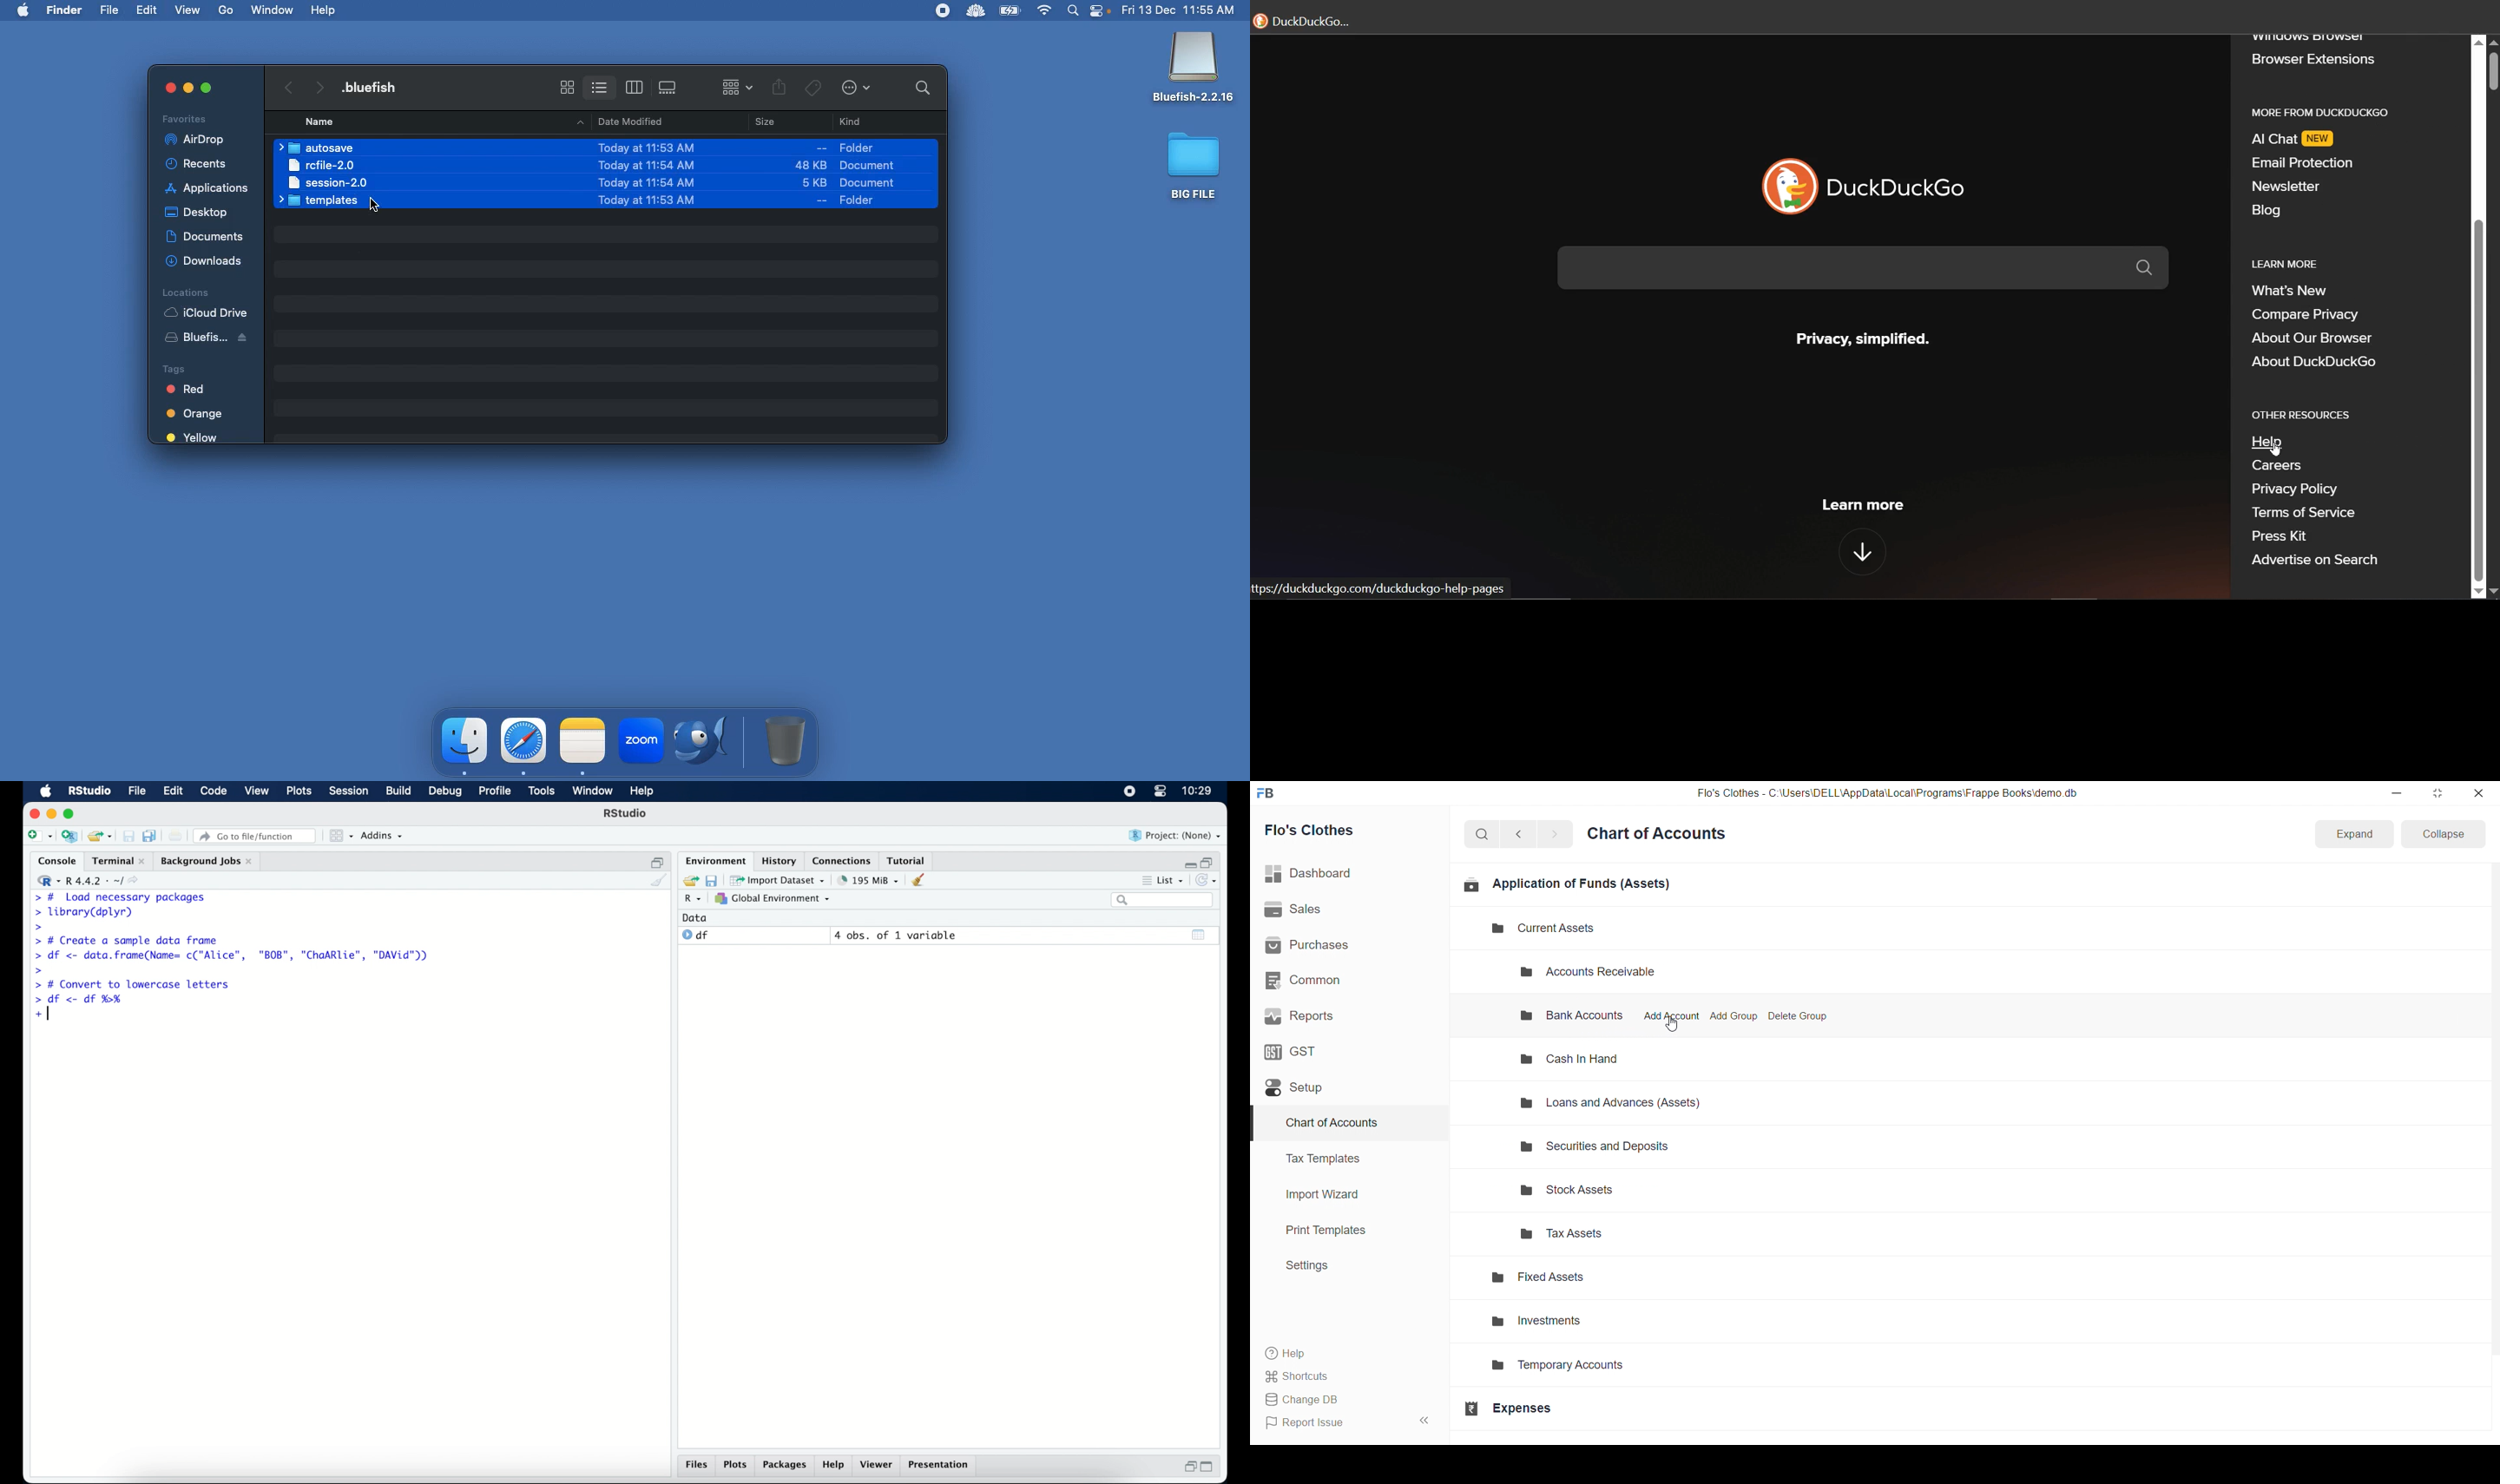 Image resolution: width=2520 pixels, height=1484 pixels. I want to click on connections, so click(843, 860).